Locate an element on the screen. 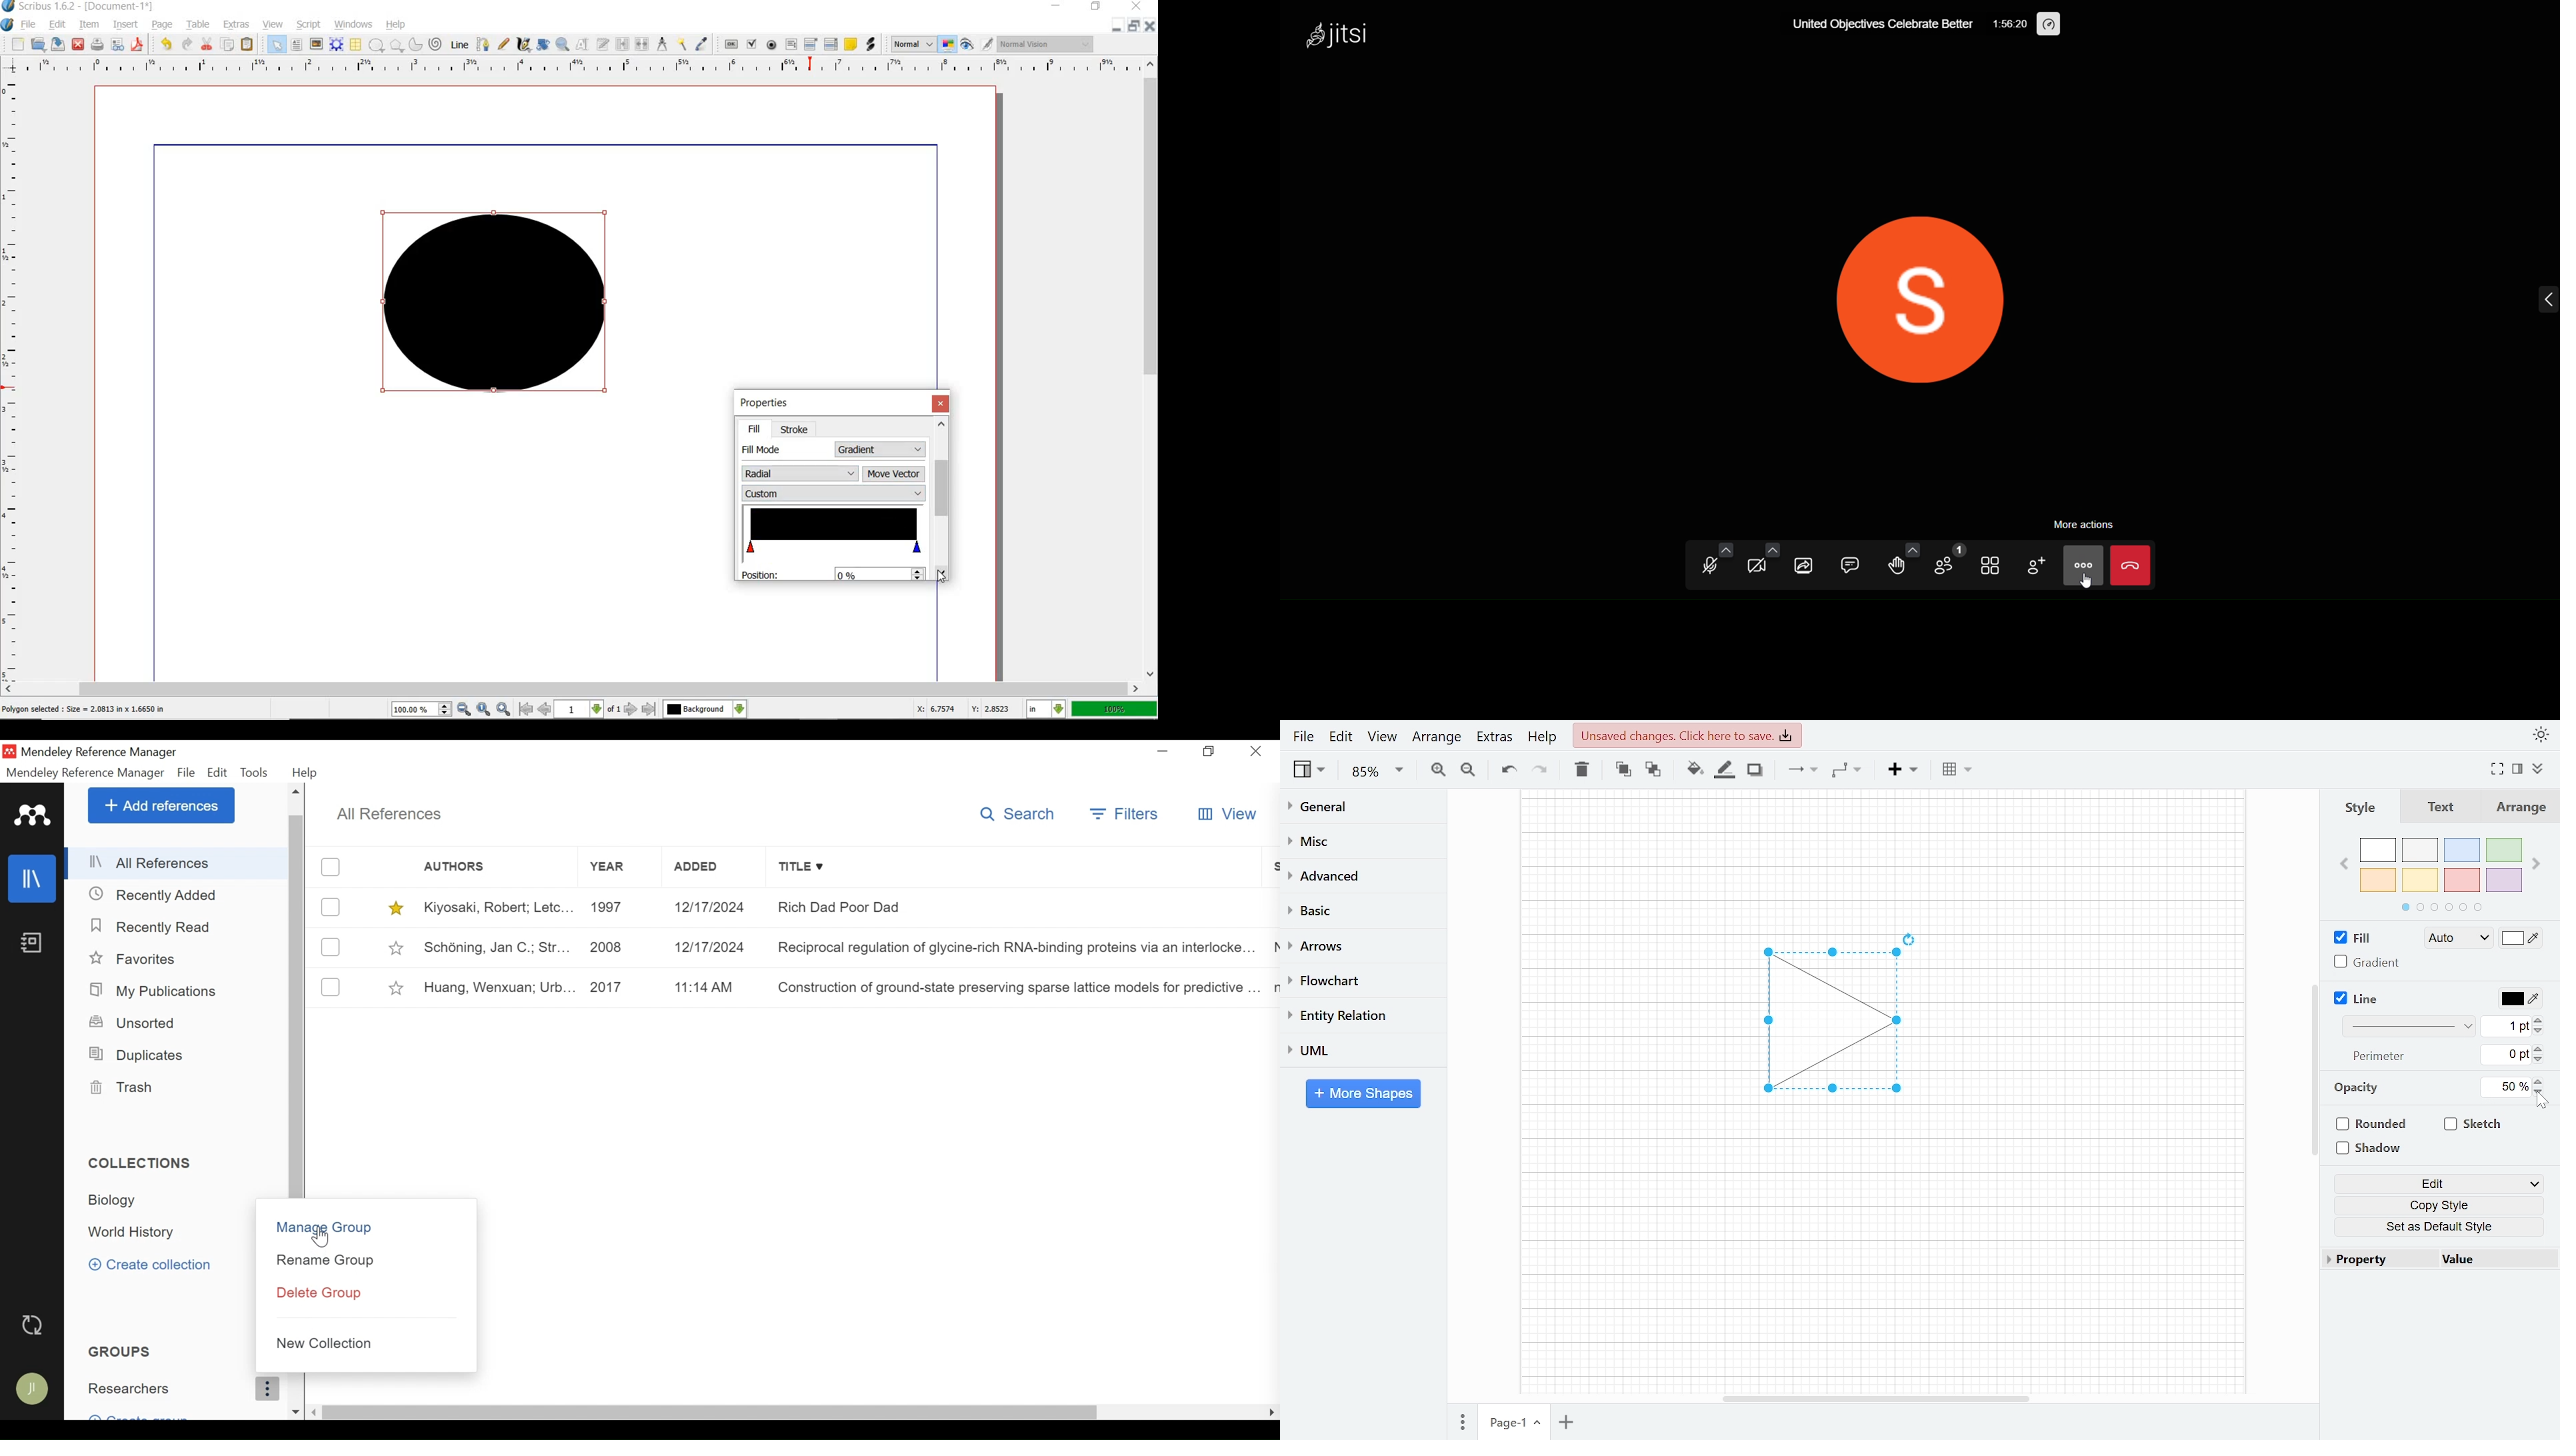 Image resolution: width=2576 pixels, height=1456 pixels. Shadow is located at coordinates (2376, 1149).